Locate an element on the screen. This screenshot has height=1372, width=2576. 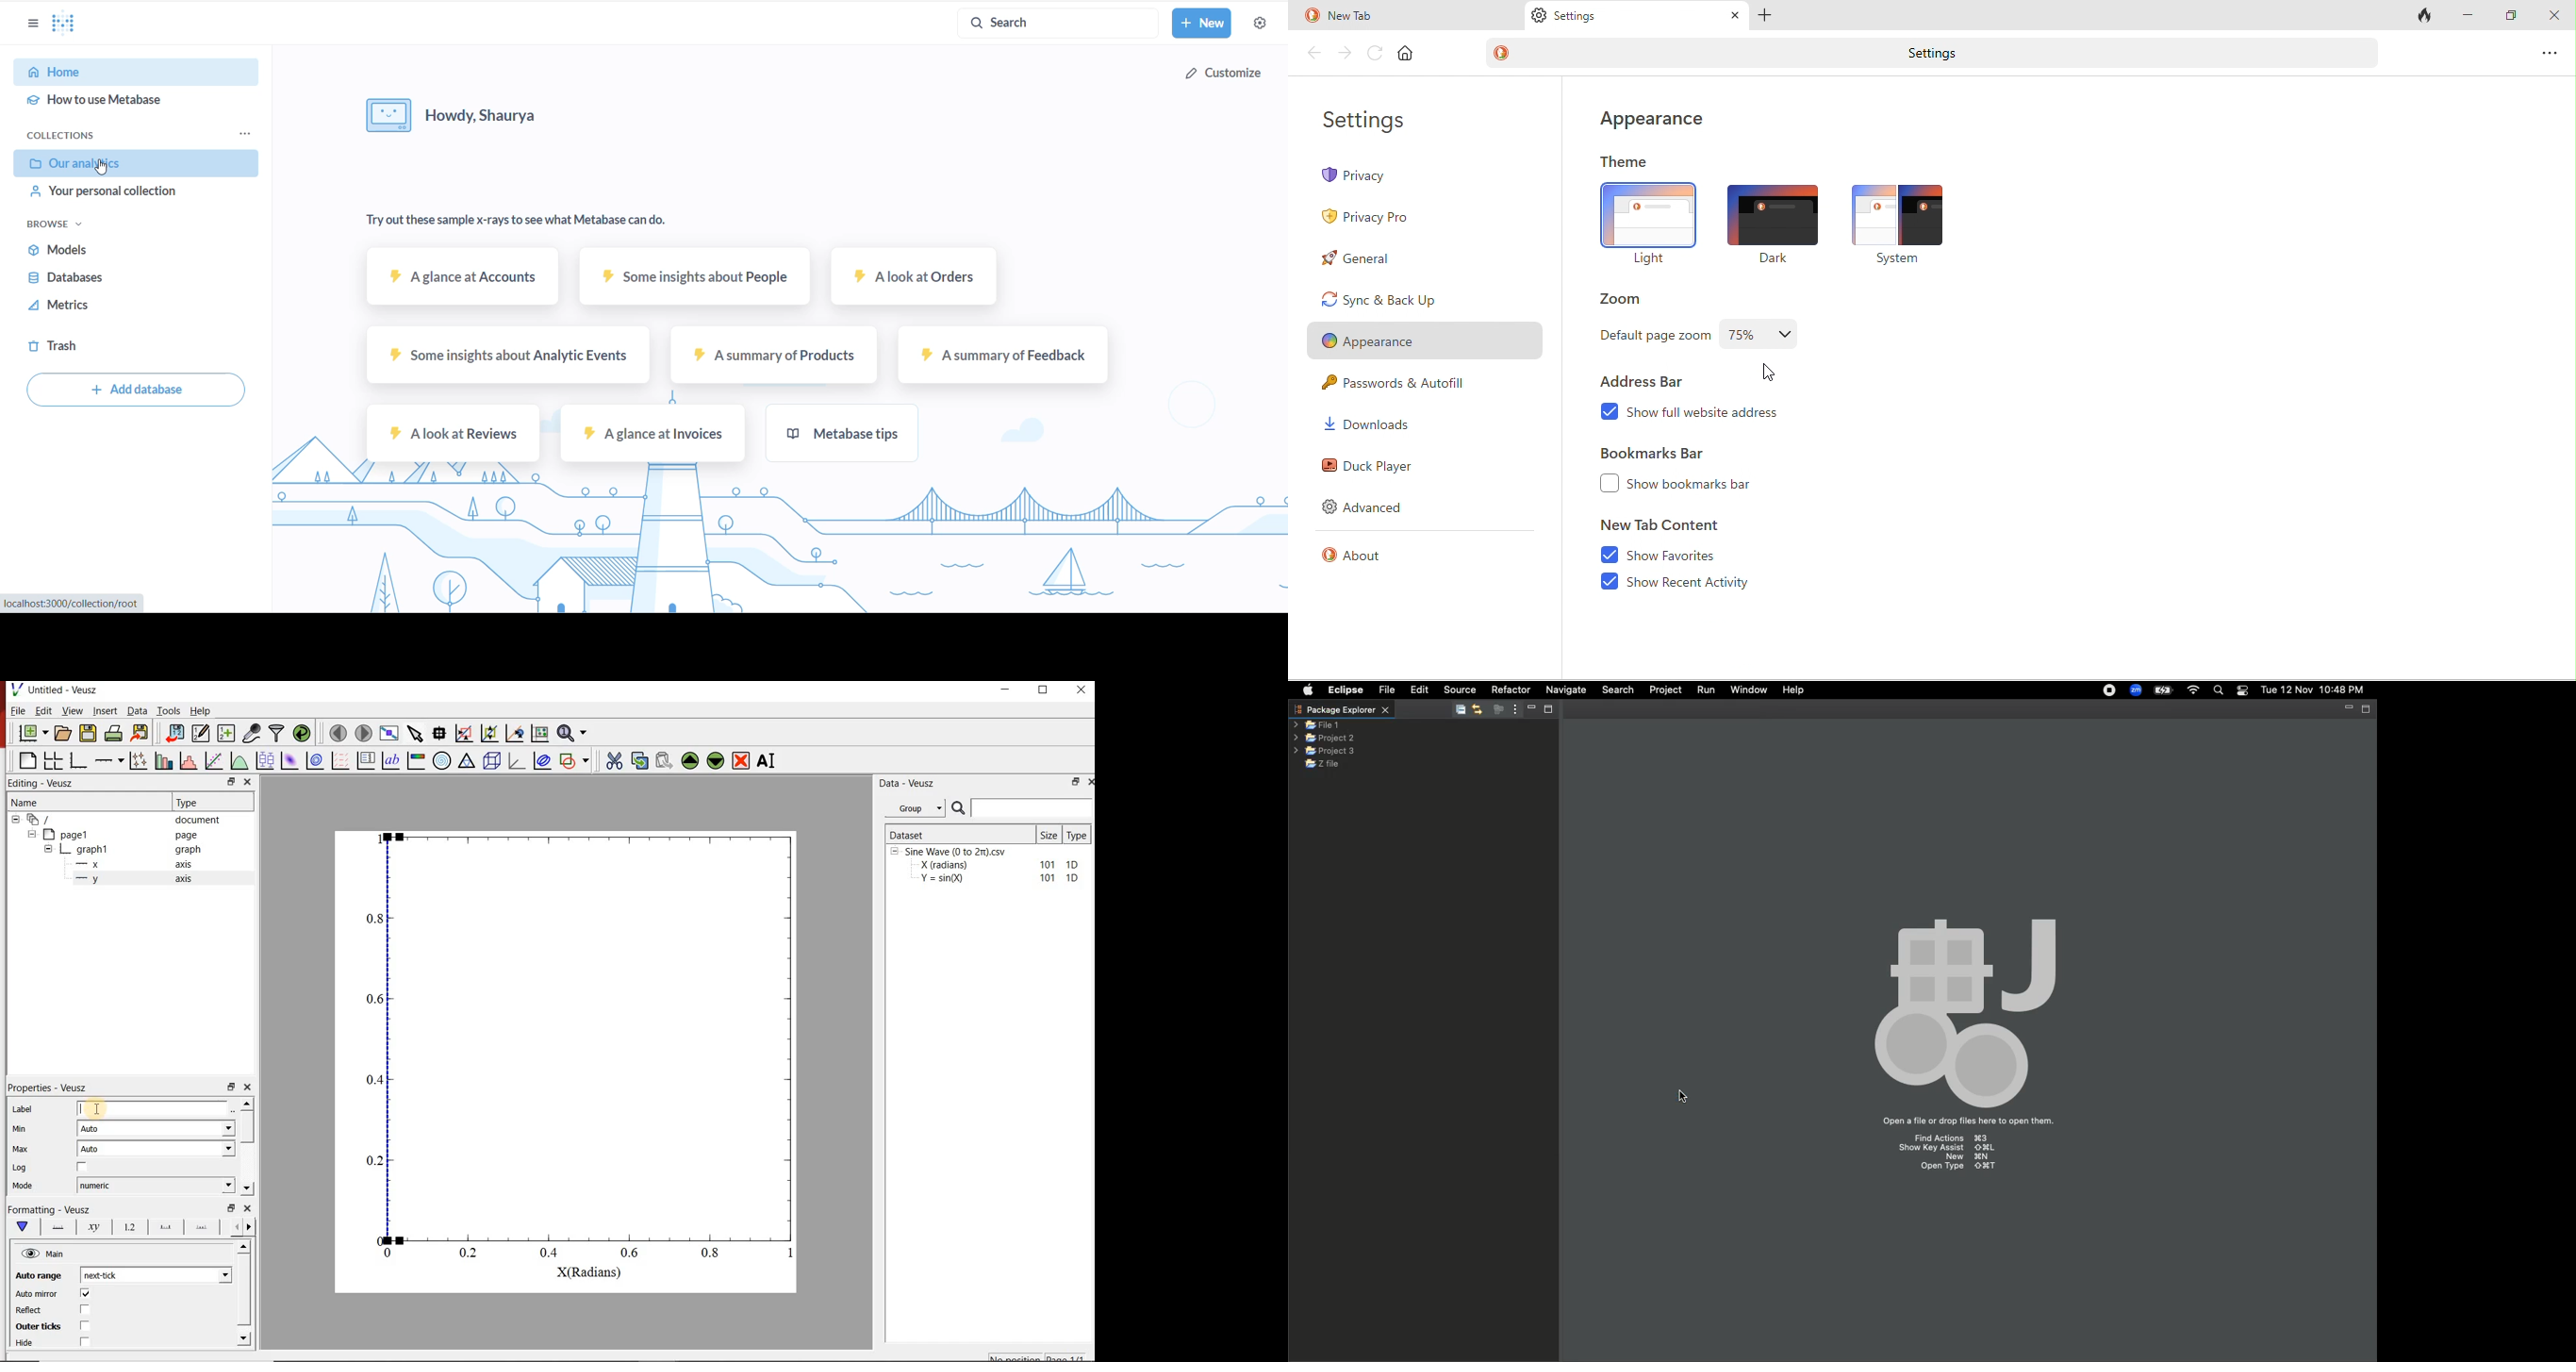
save document is located at coordinates (88, 734).